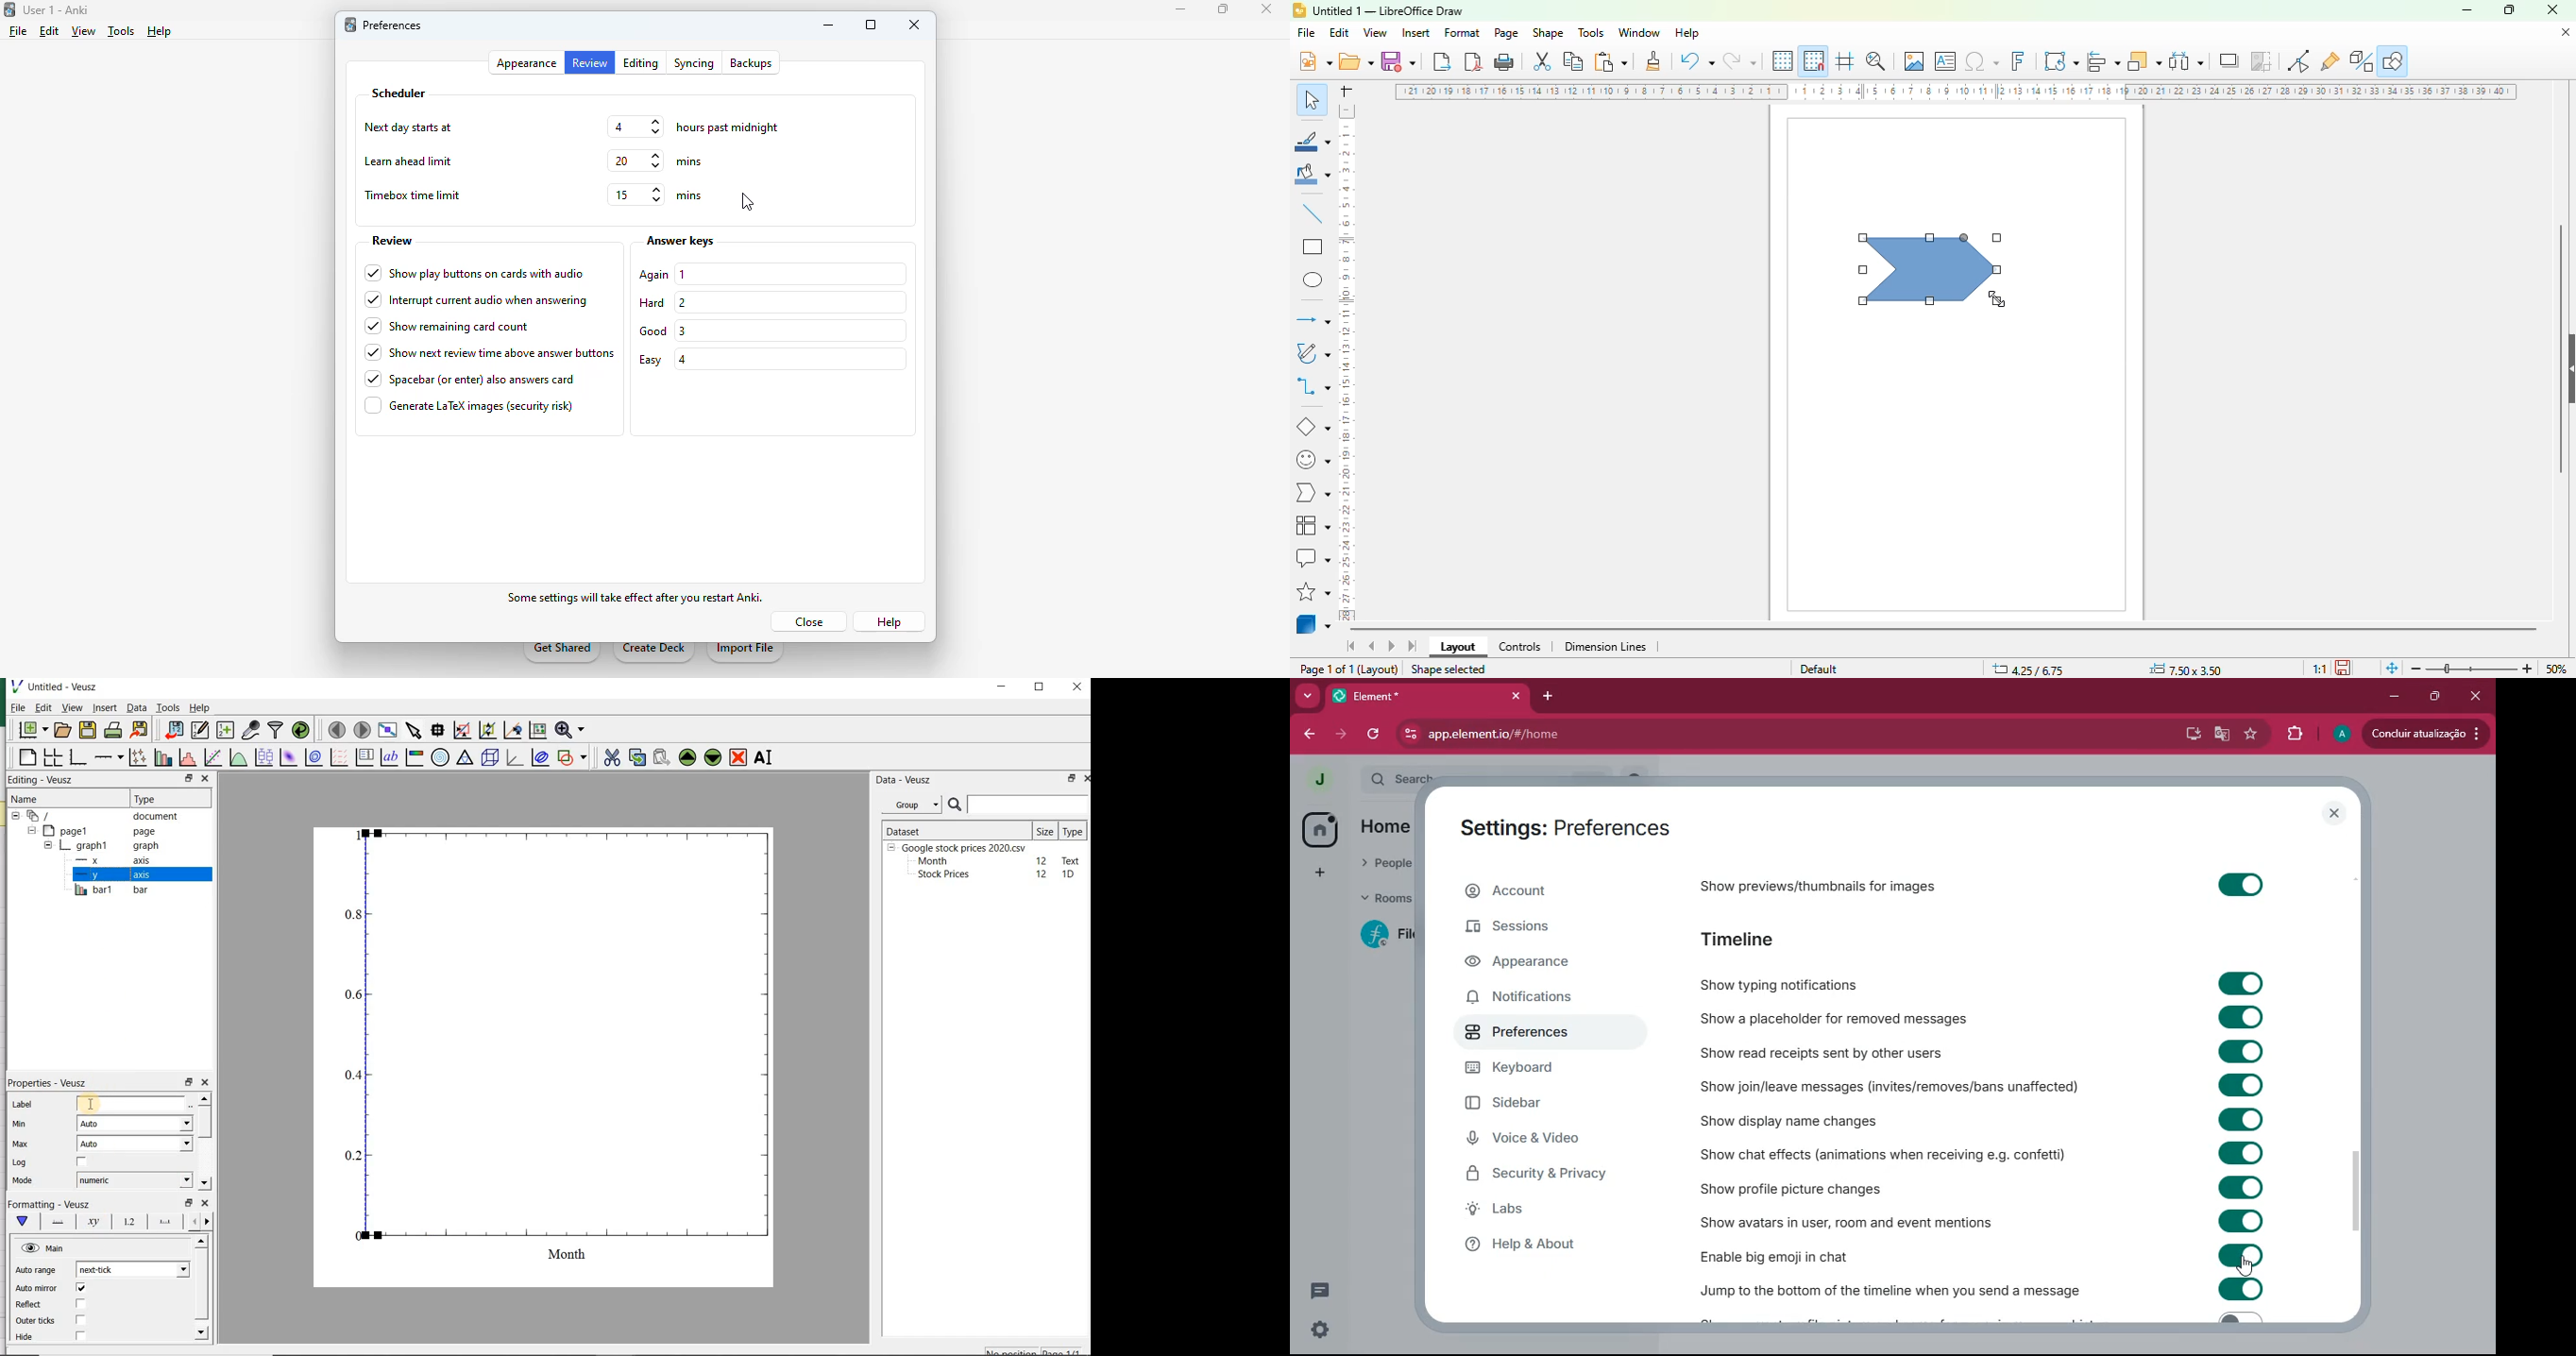 This screenshot has height=1372, width=2576. Describe the element at coordinates (99, 847) in the screenshot. I see `graph1` at that location.